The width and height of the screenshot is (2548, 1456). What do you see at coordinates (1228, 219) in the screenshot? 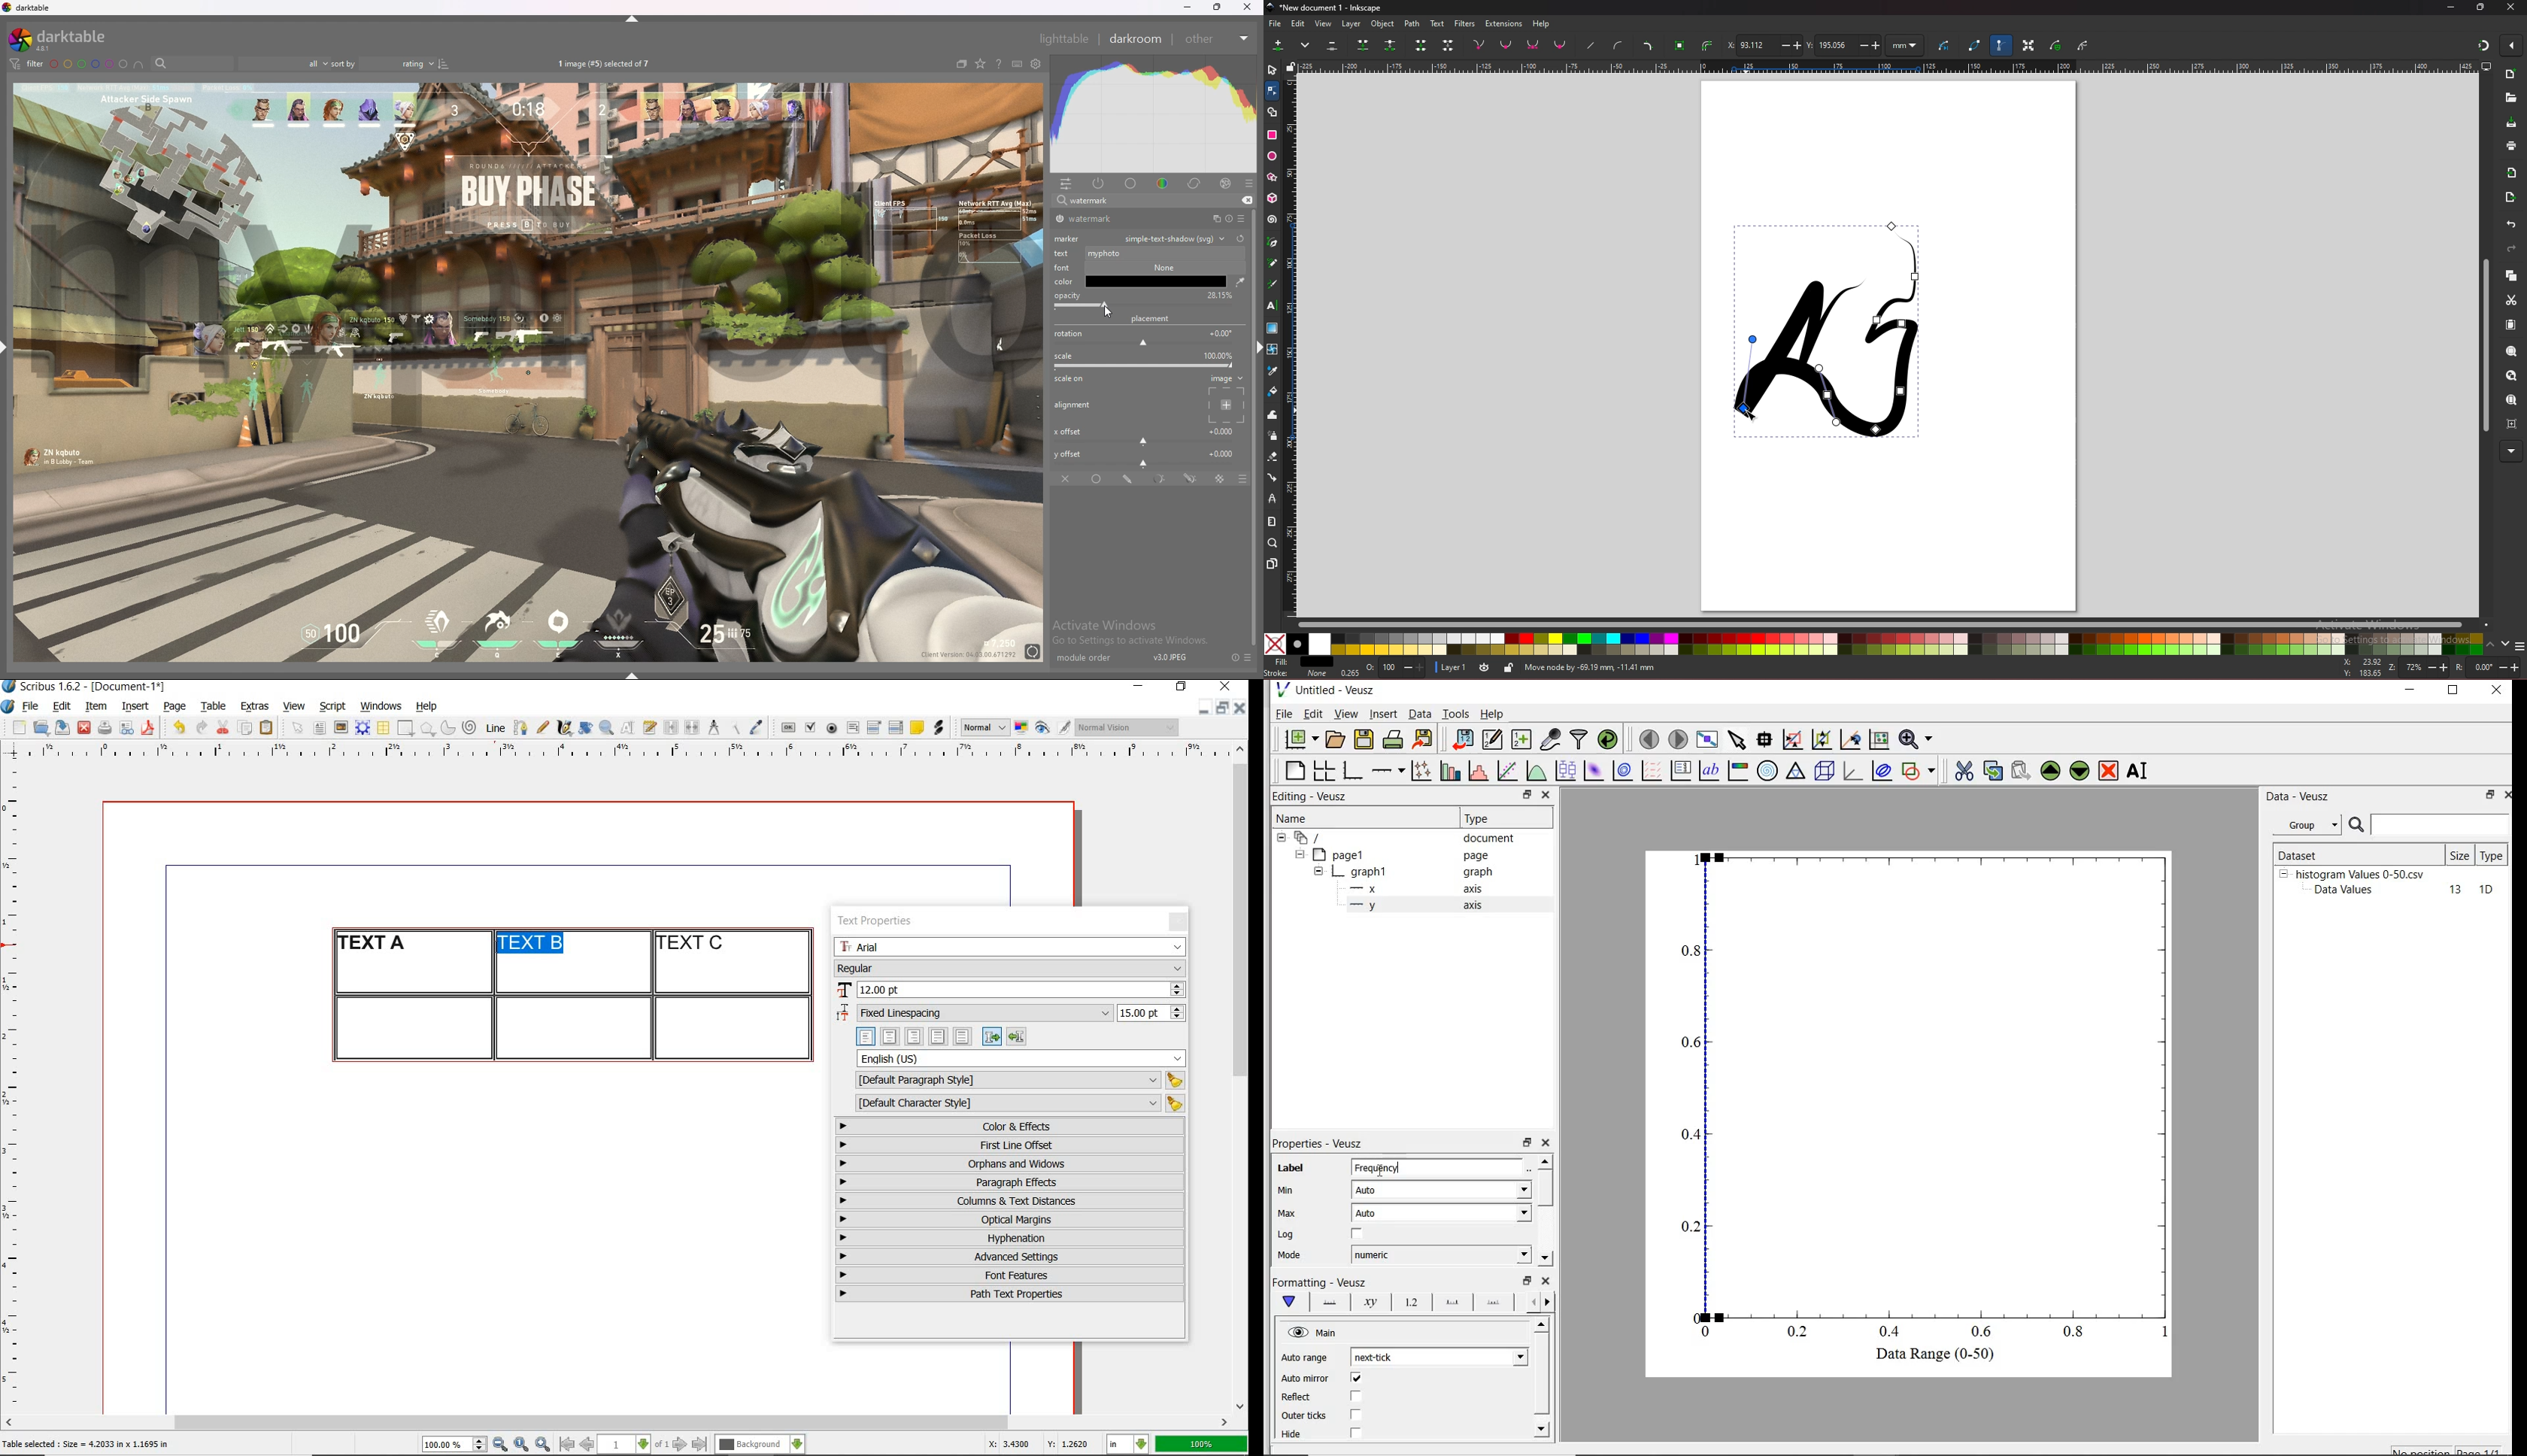
I see `reset` at bounding box center [1228, 219].